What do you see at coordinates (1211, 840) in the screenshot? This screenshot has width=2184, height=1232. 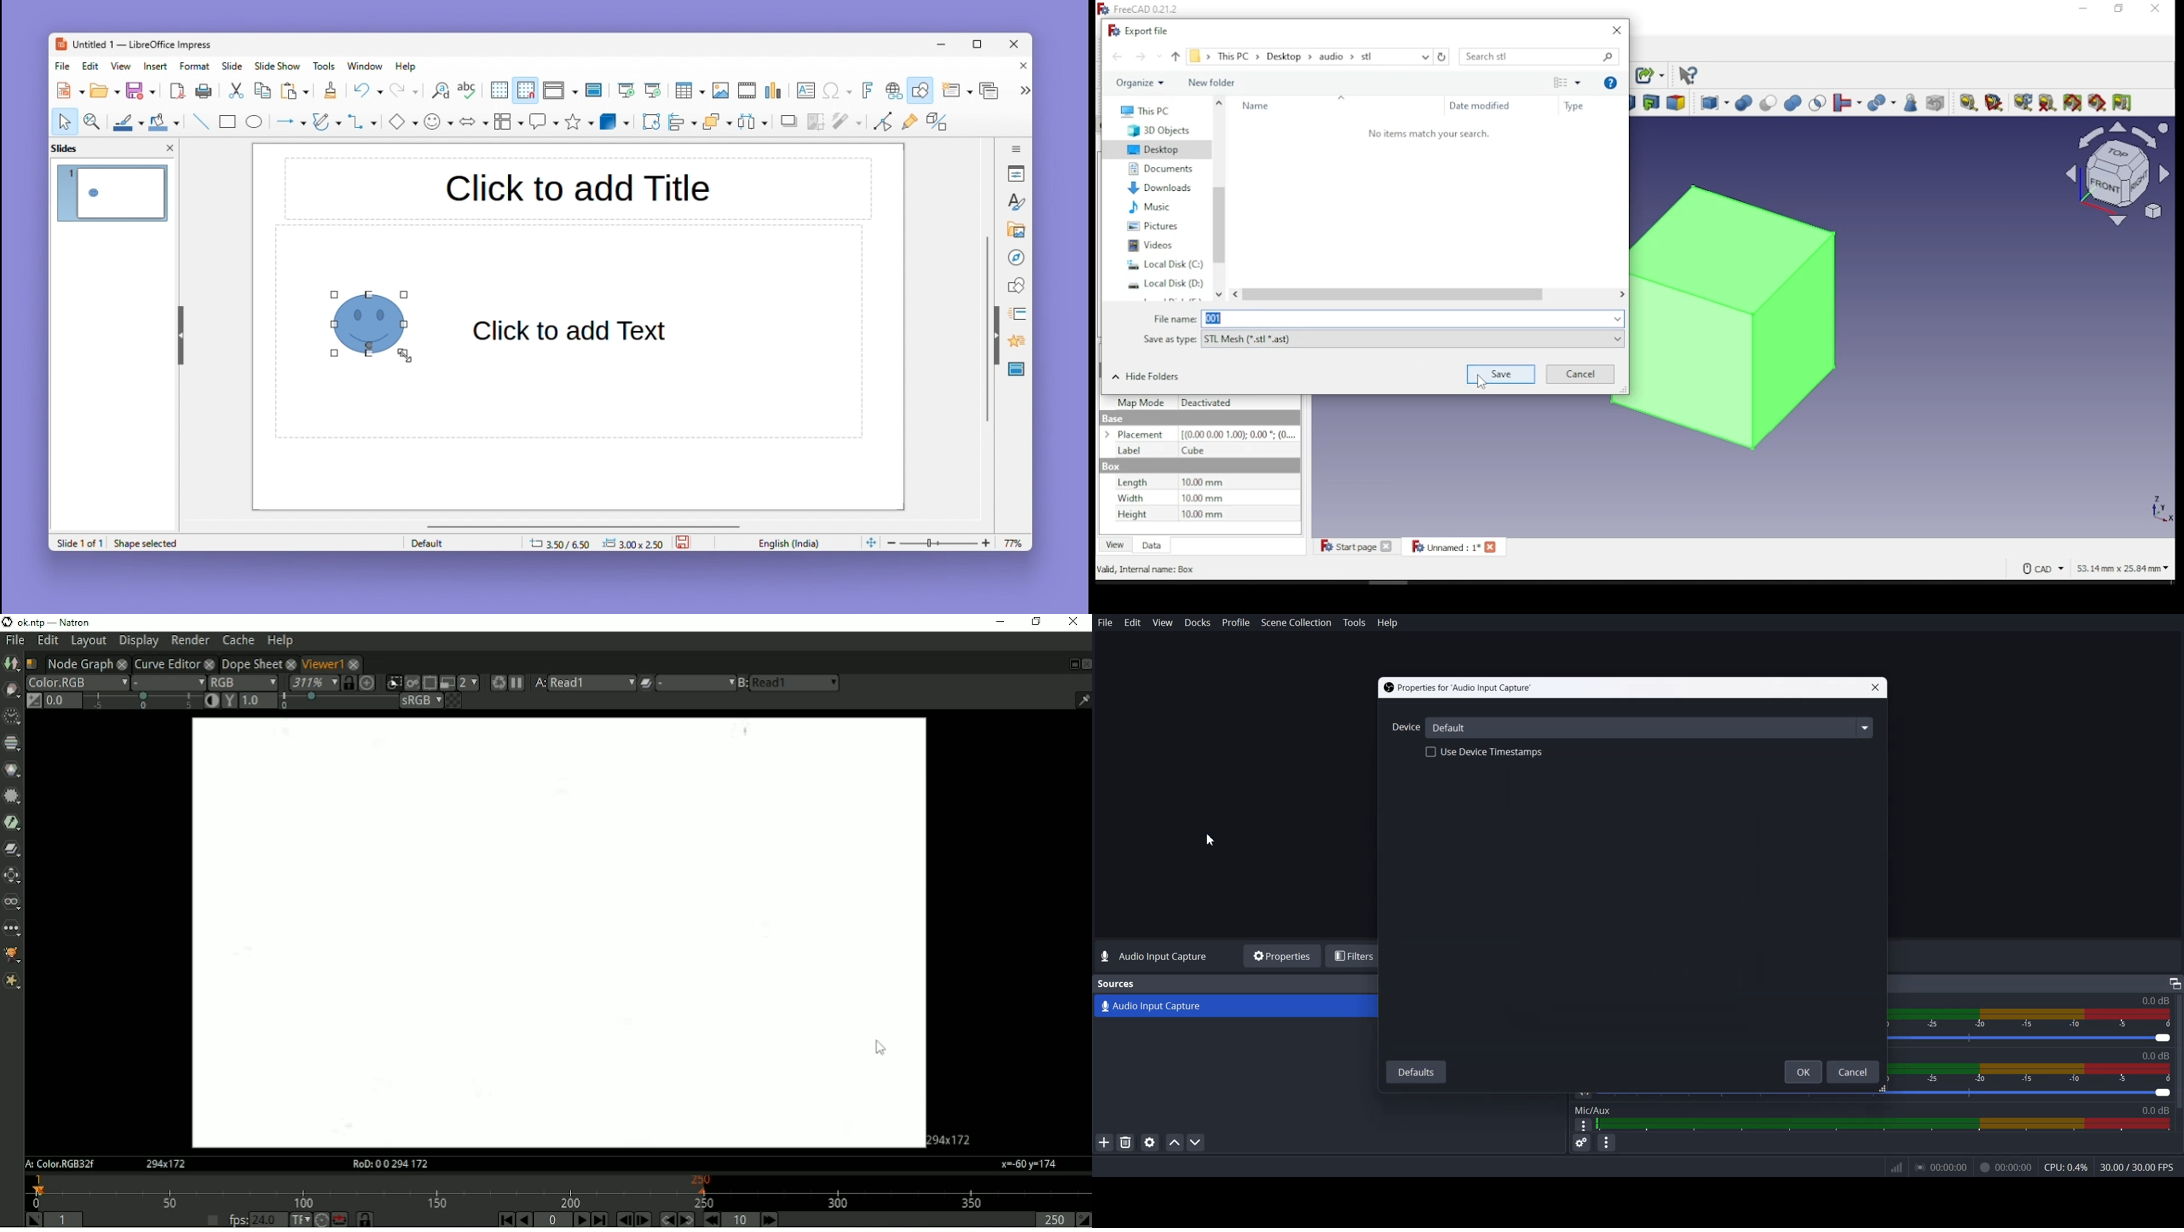 I see `Cursor` at bounding box center [1211, 840].